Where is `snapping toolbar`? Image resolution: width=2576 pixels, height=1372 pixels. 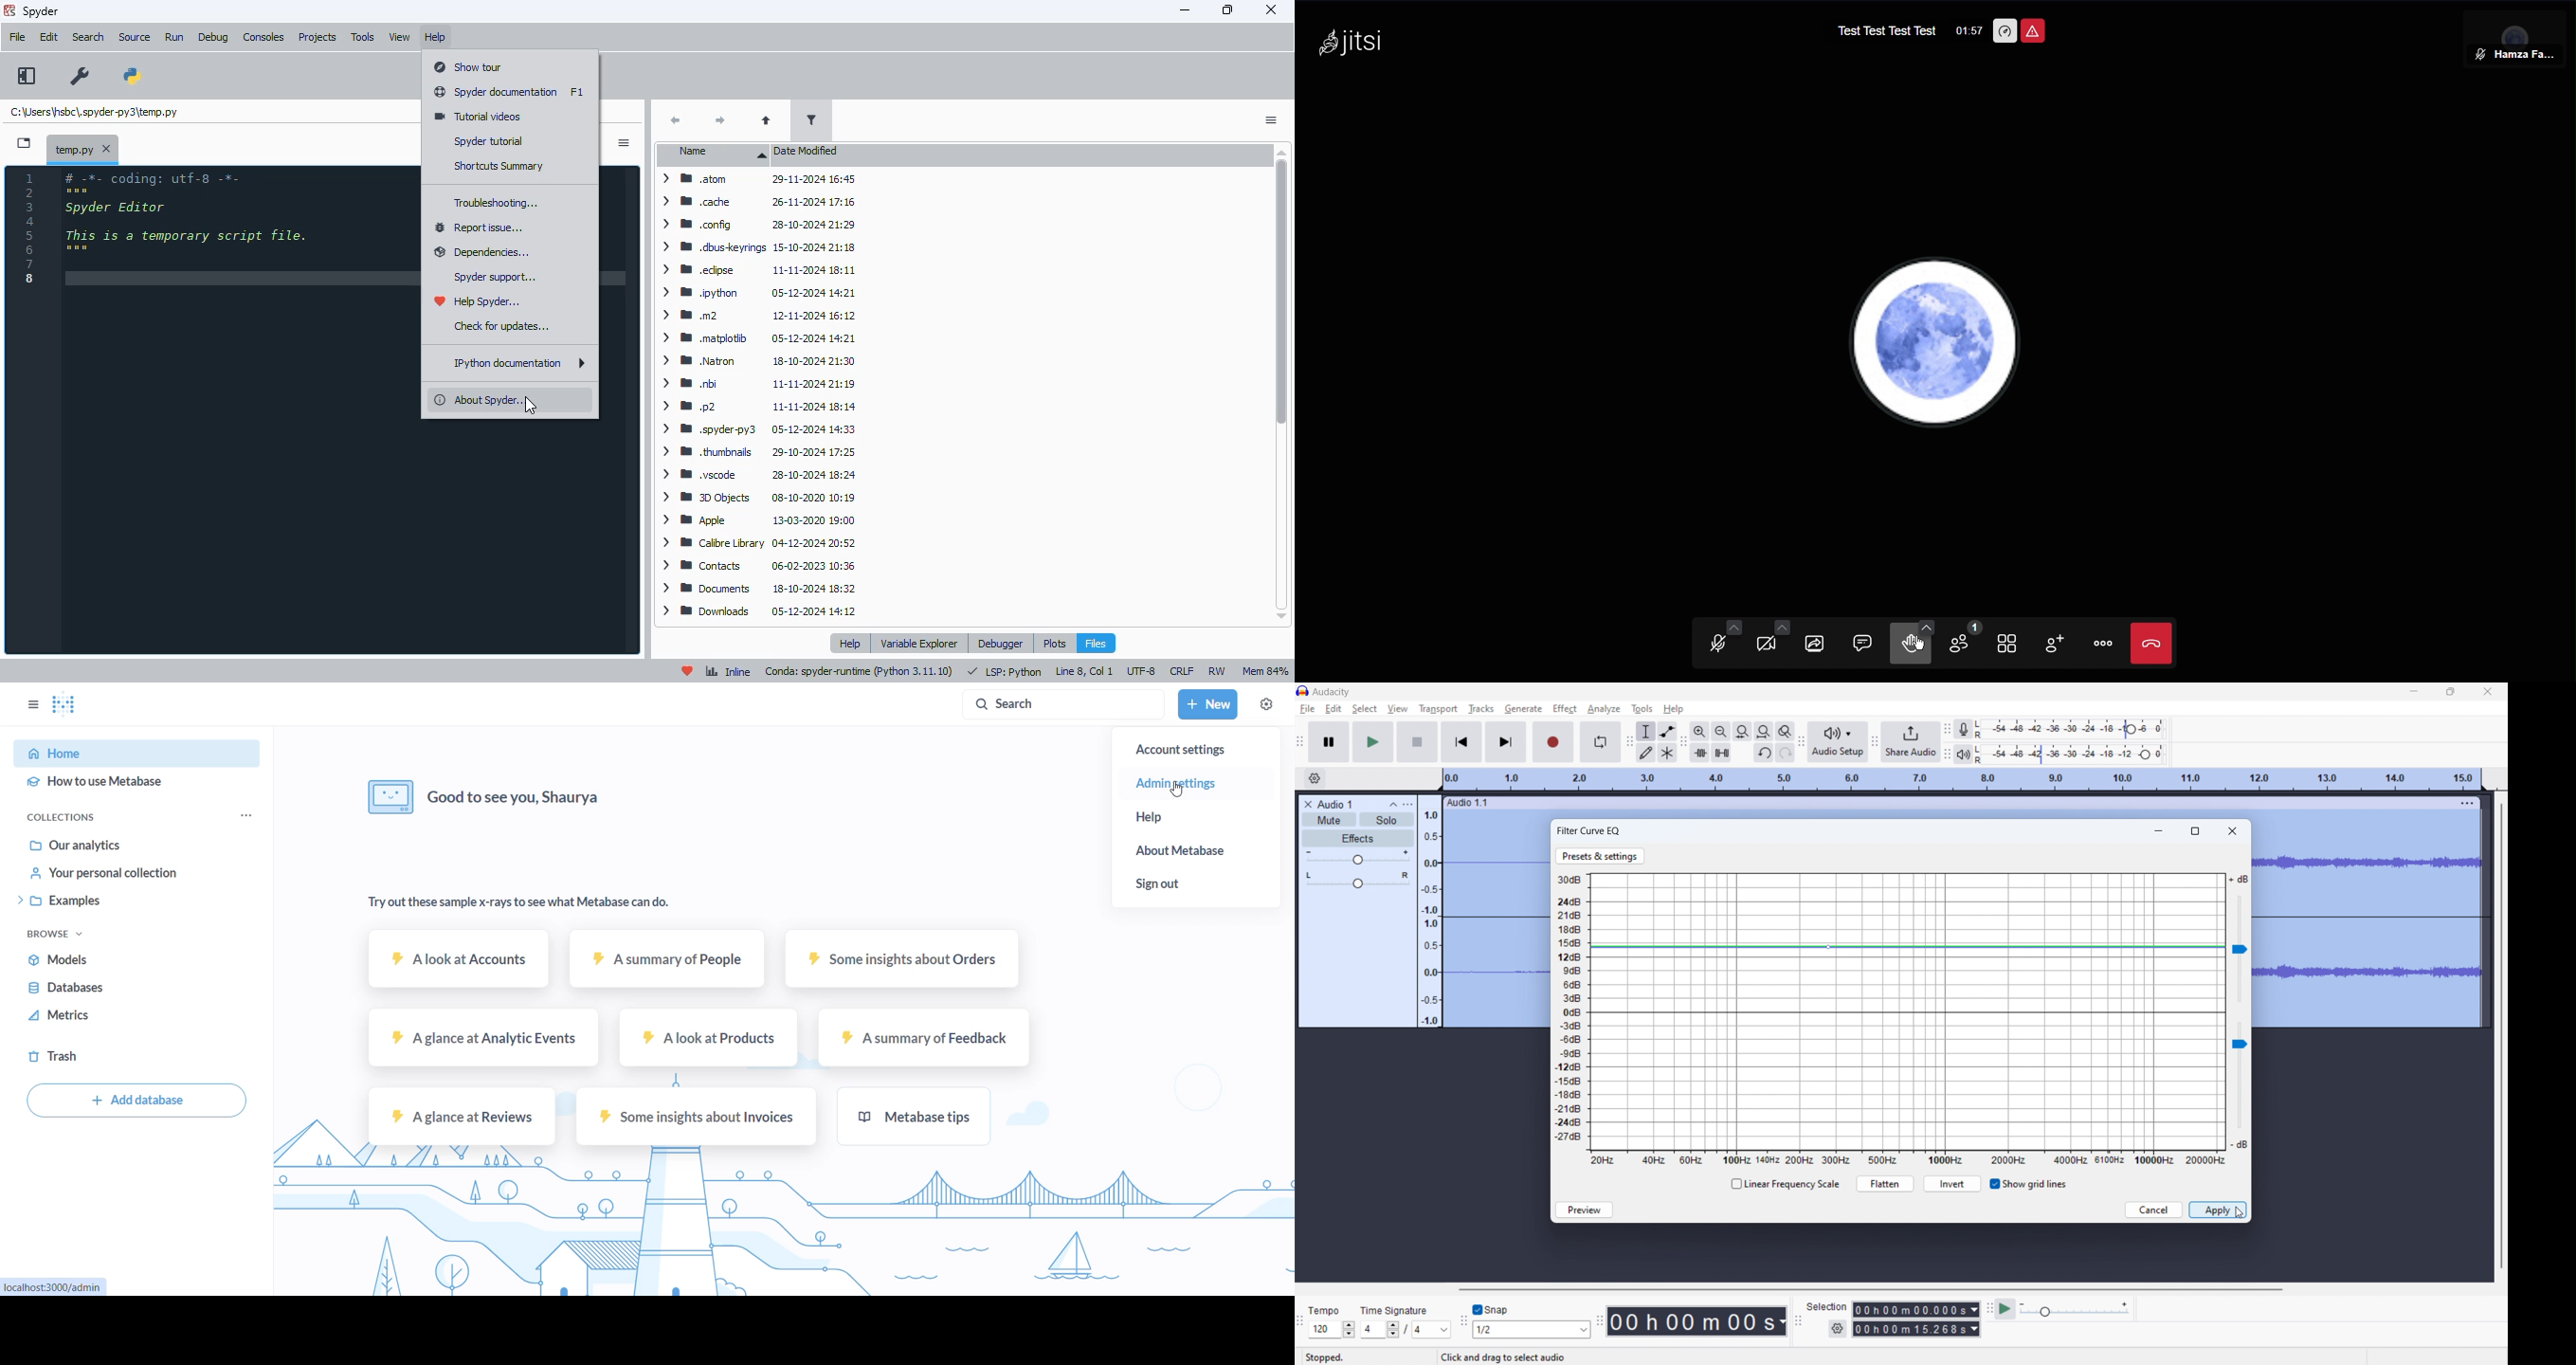 snapping toolbar is located at coordinates (1463, 1320).